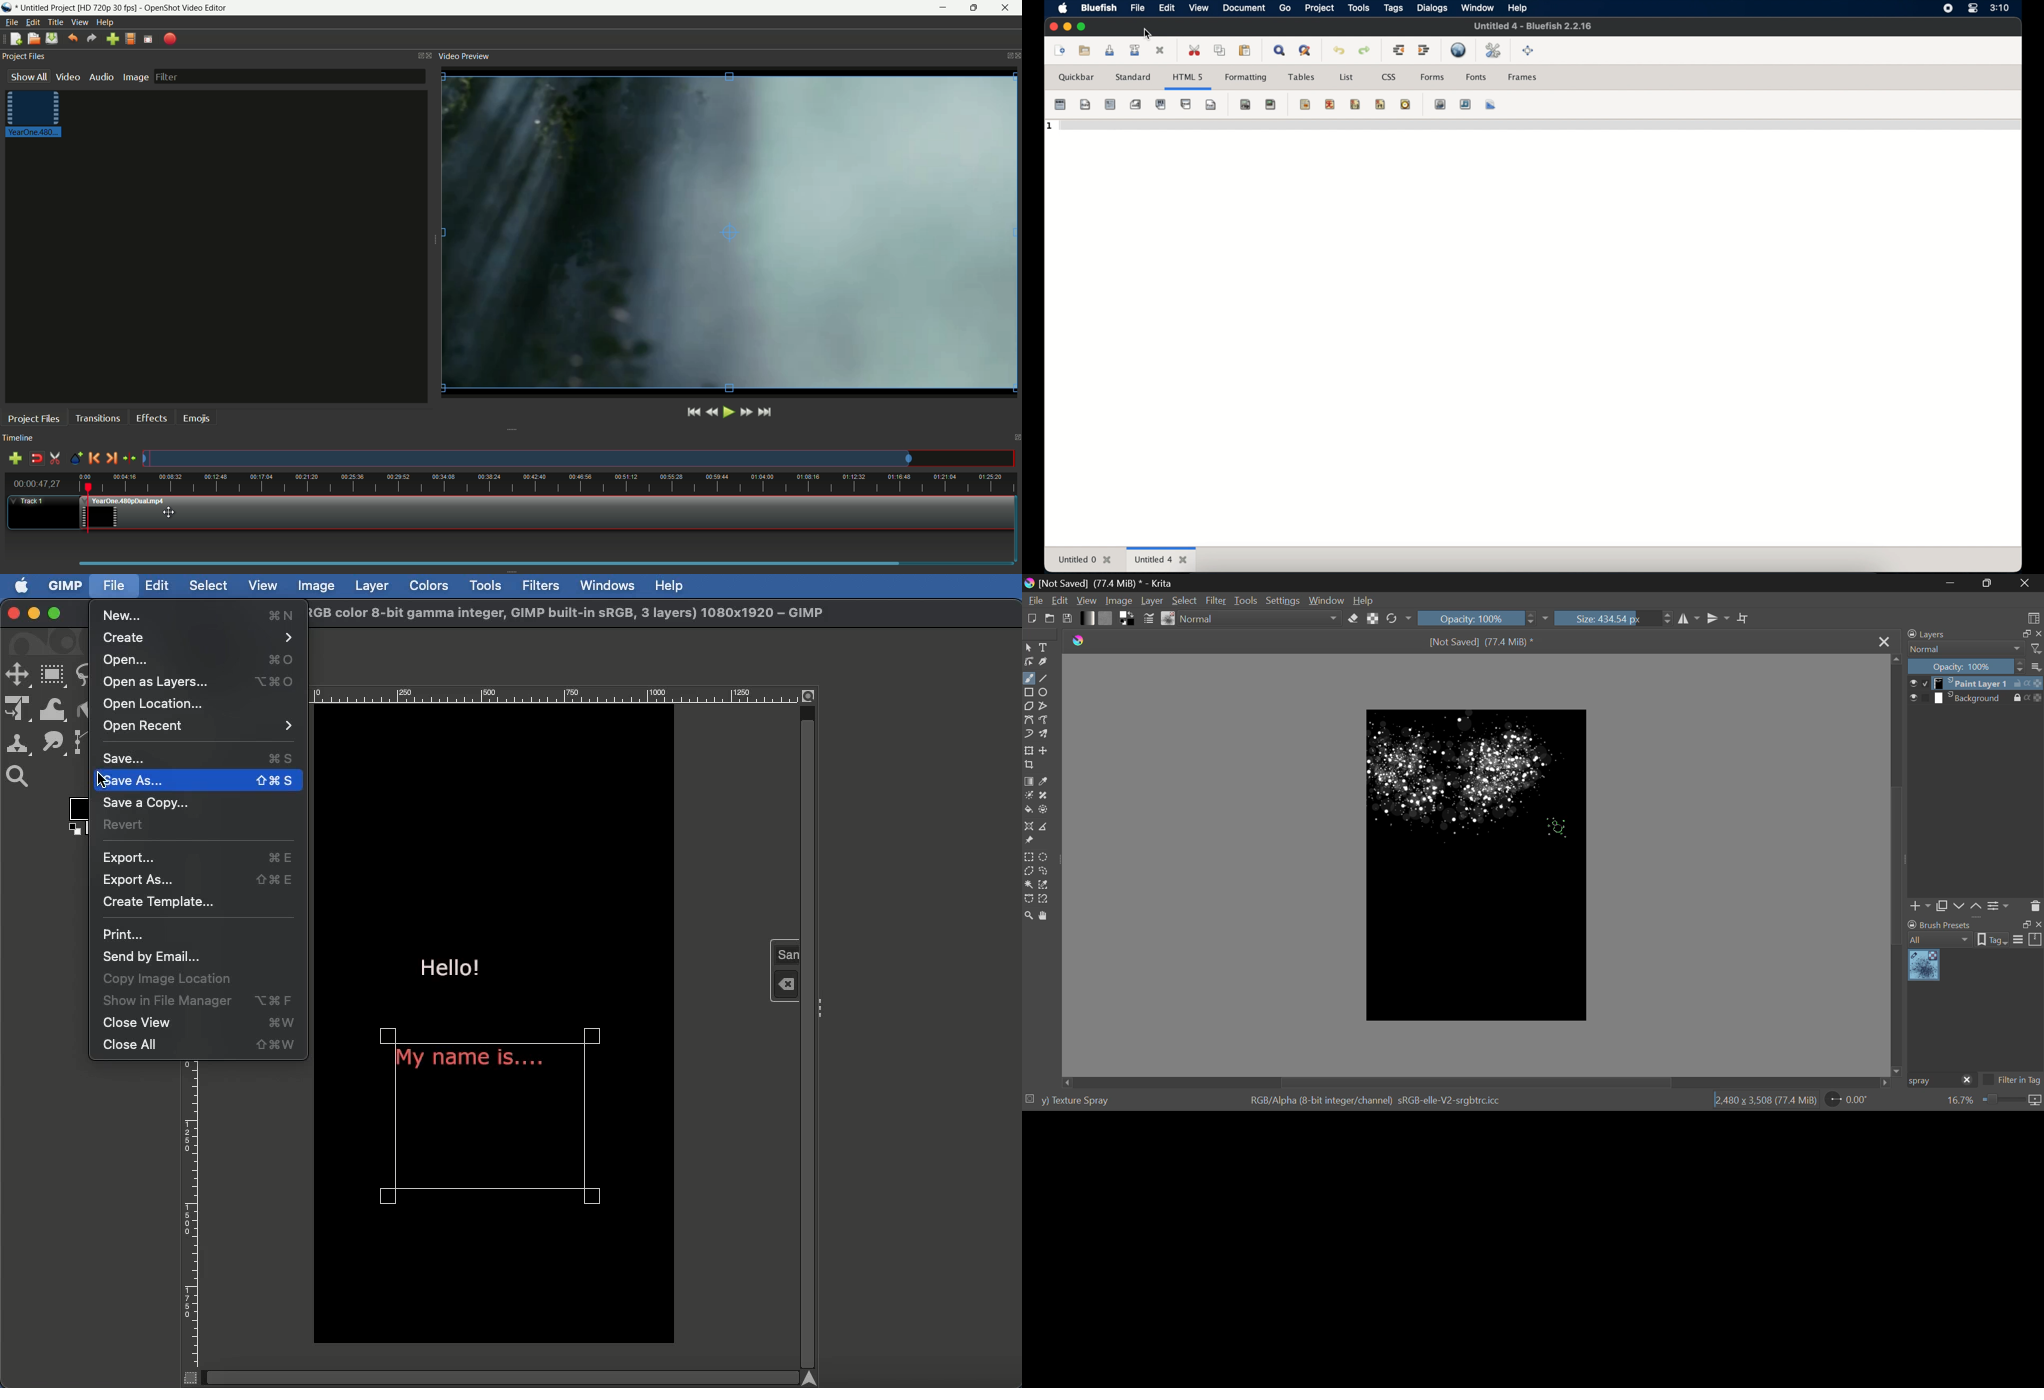  What do you see at coordinates (1079, 641) in the screenshot?
I see `logo` at bounding box center [1079, 641].